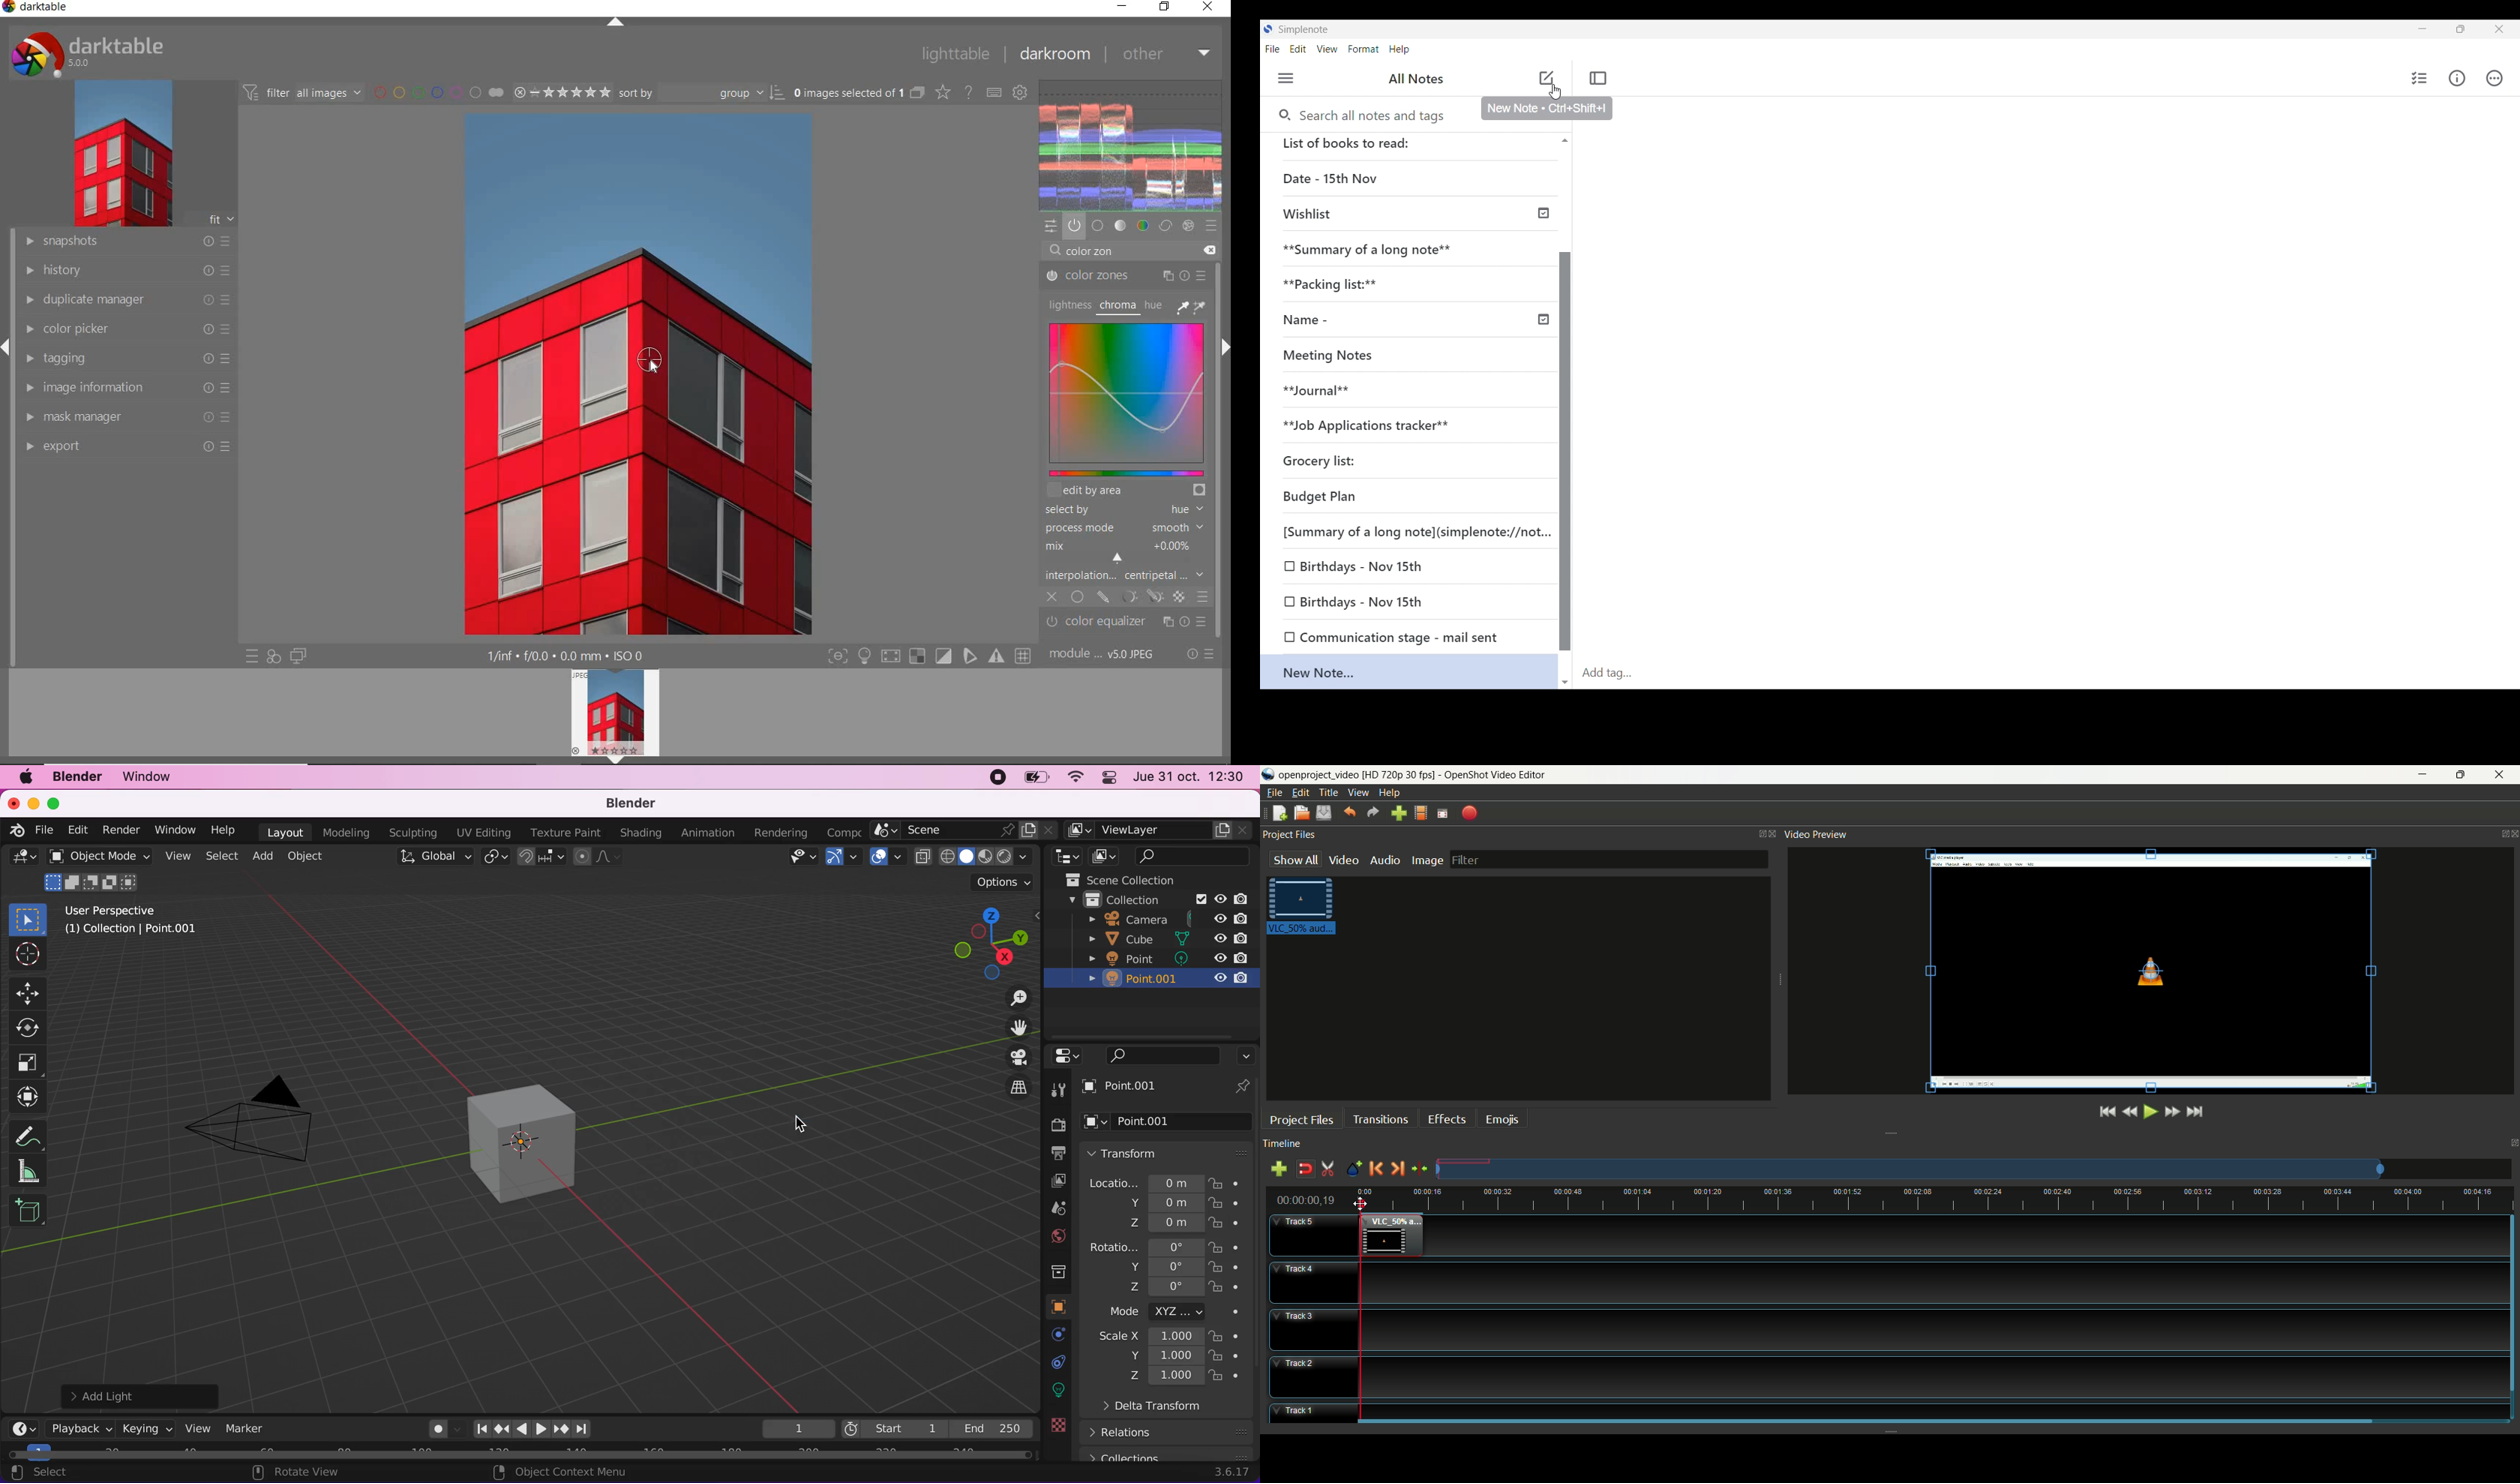 Image resolution: width=2520 pixels, height=1484 pixels. I want to click on collections, so click(1173, 1456).